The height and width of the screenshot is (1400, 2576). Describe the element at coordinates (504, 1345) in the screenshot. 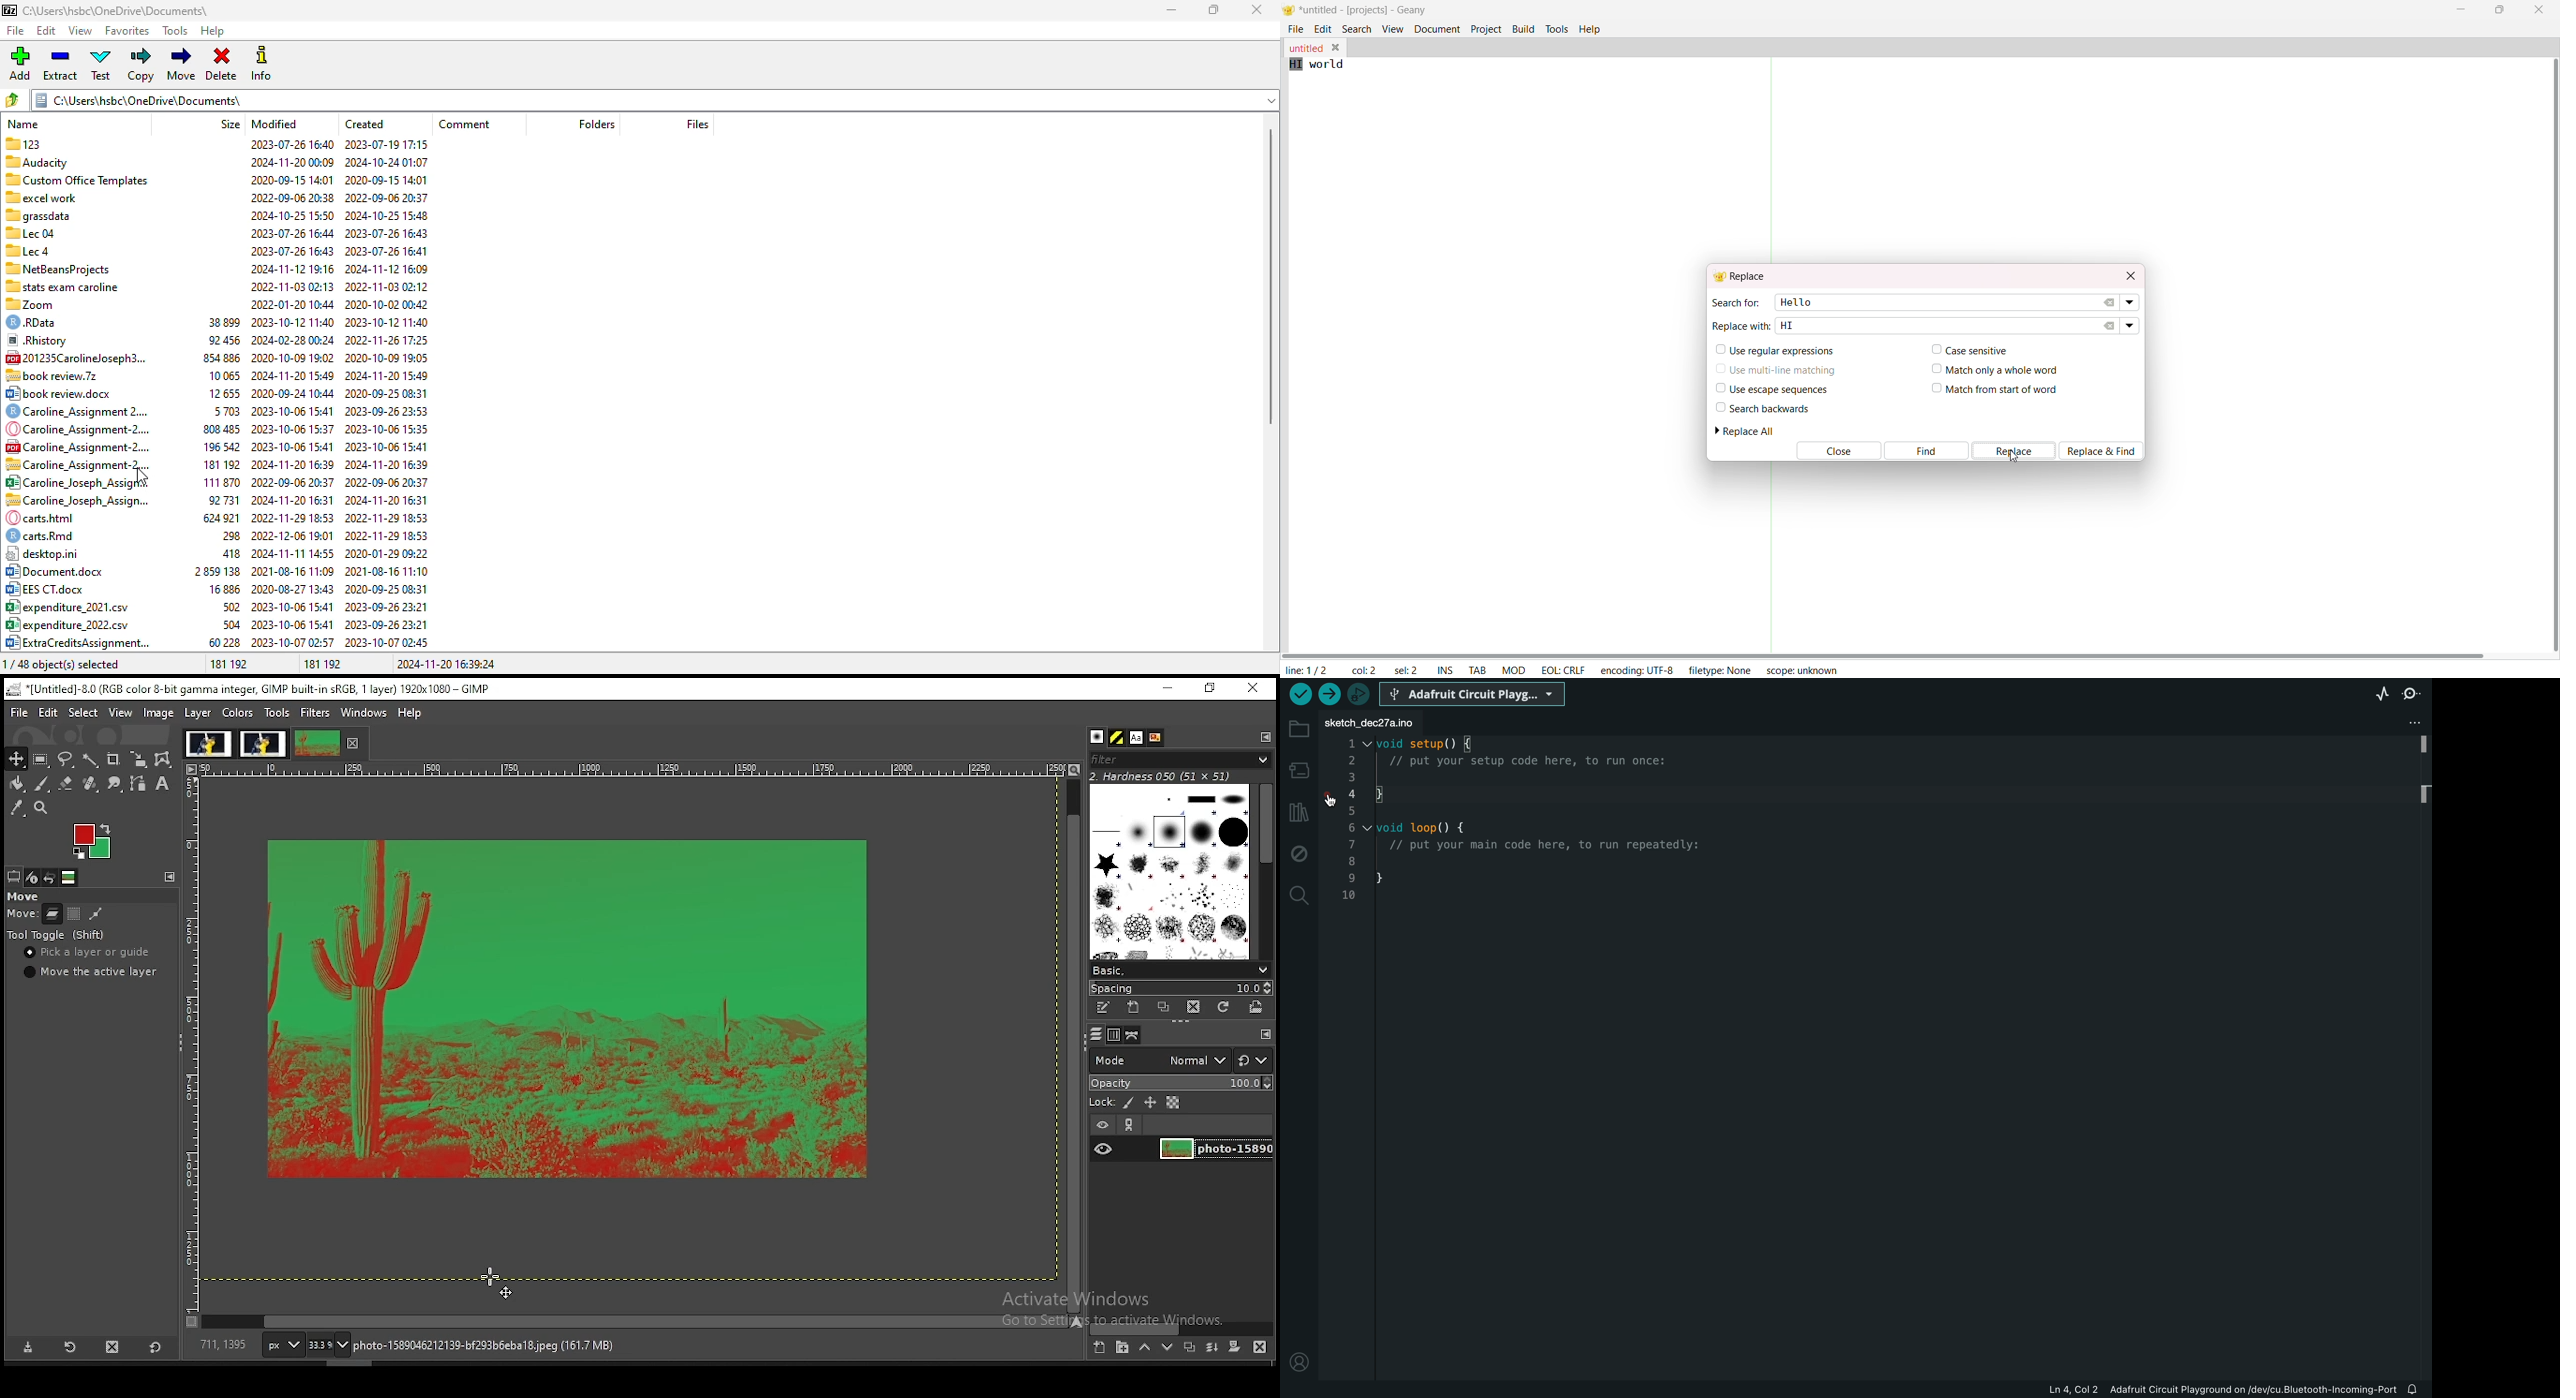

I see `` at that location.